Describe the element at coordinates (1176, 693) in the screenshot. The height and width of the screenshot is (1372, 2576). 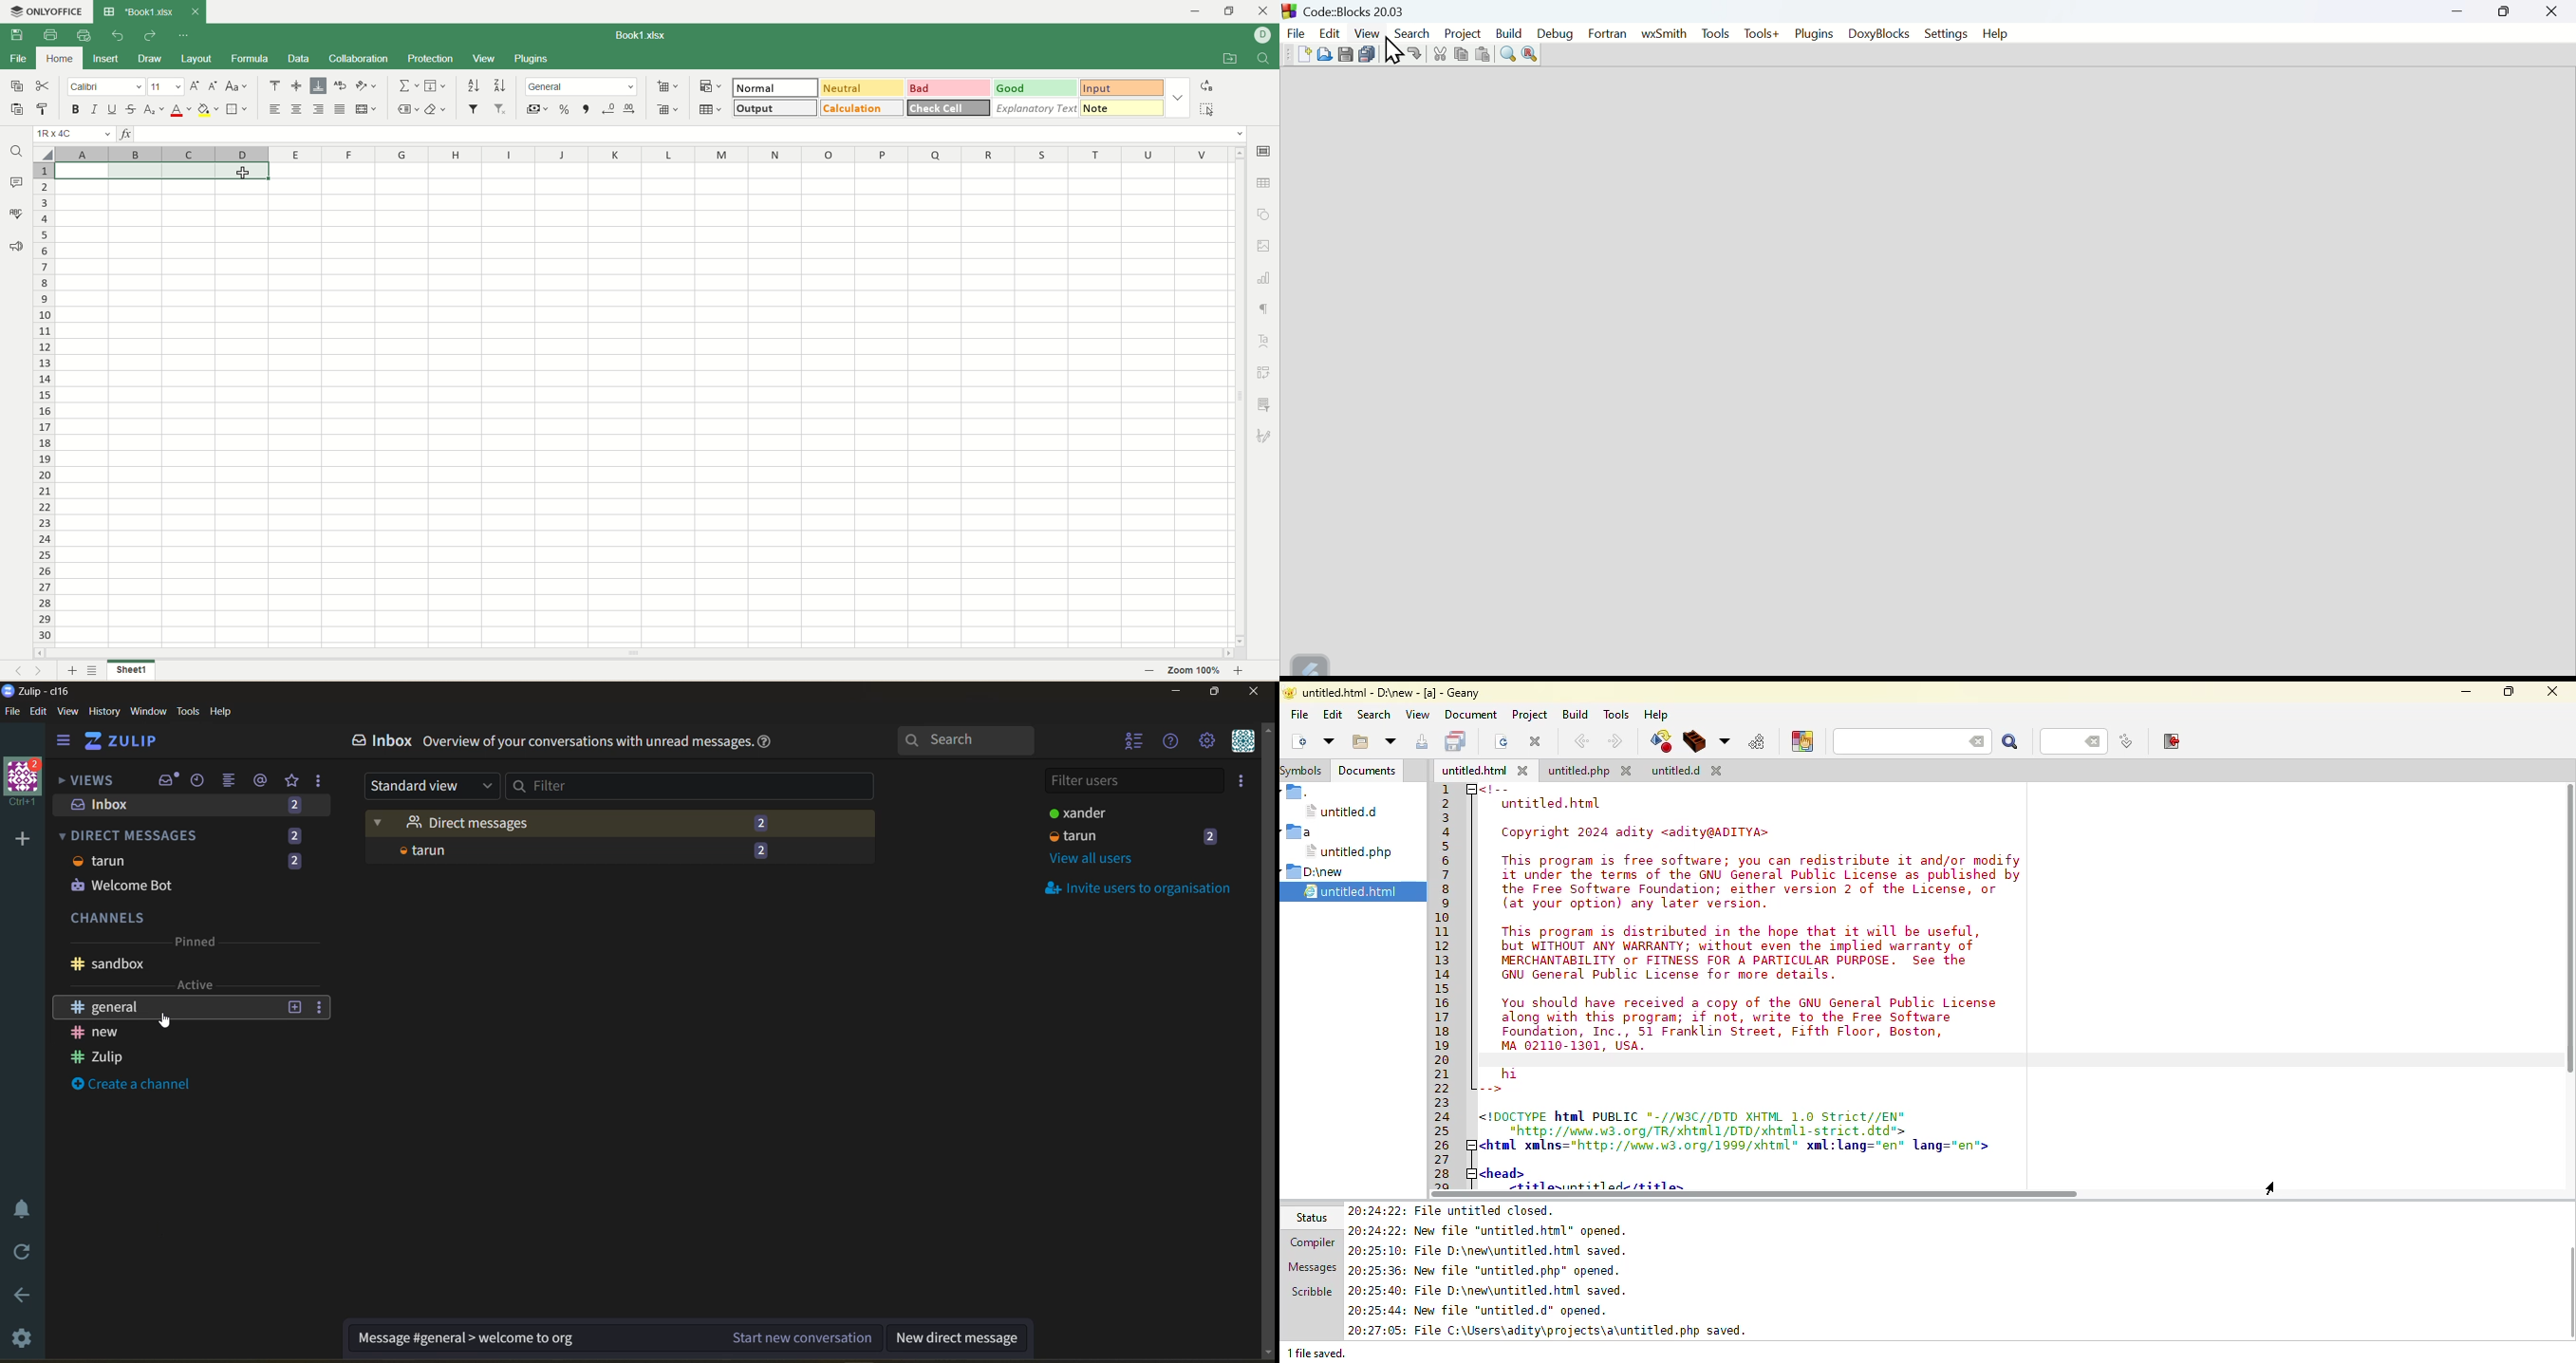
I see `minimize` at that location.